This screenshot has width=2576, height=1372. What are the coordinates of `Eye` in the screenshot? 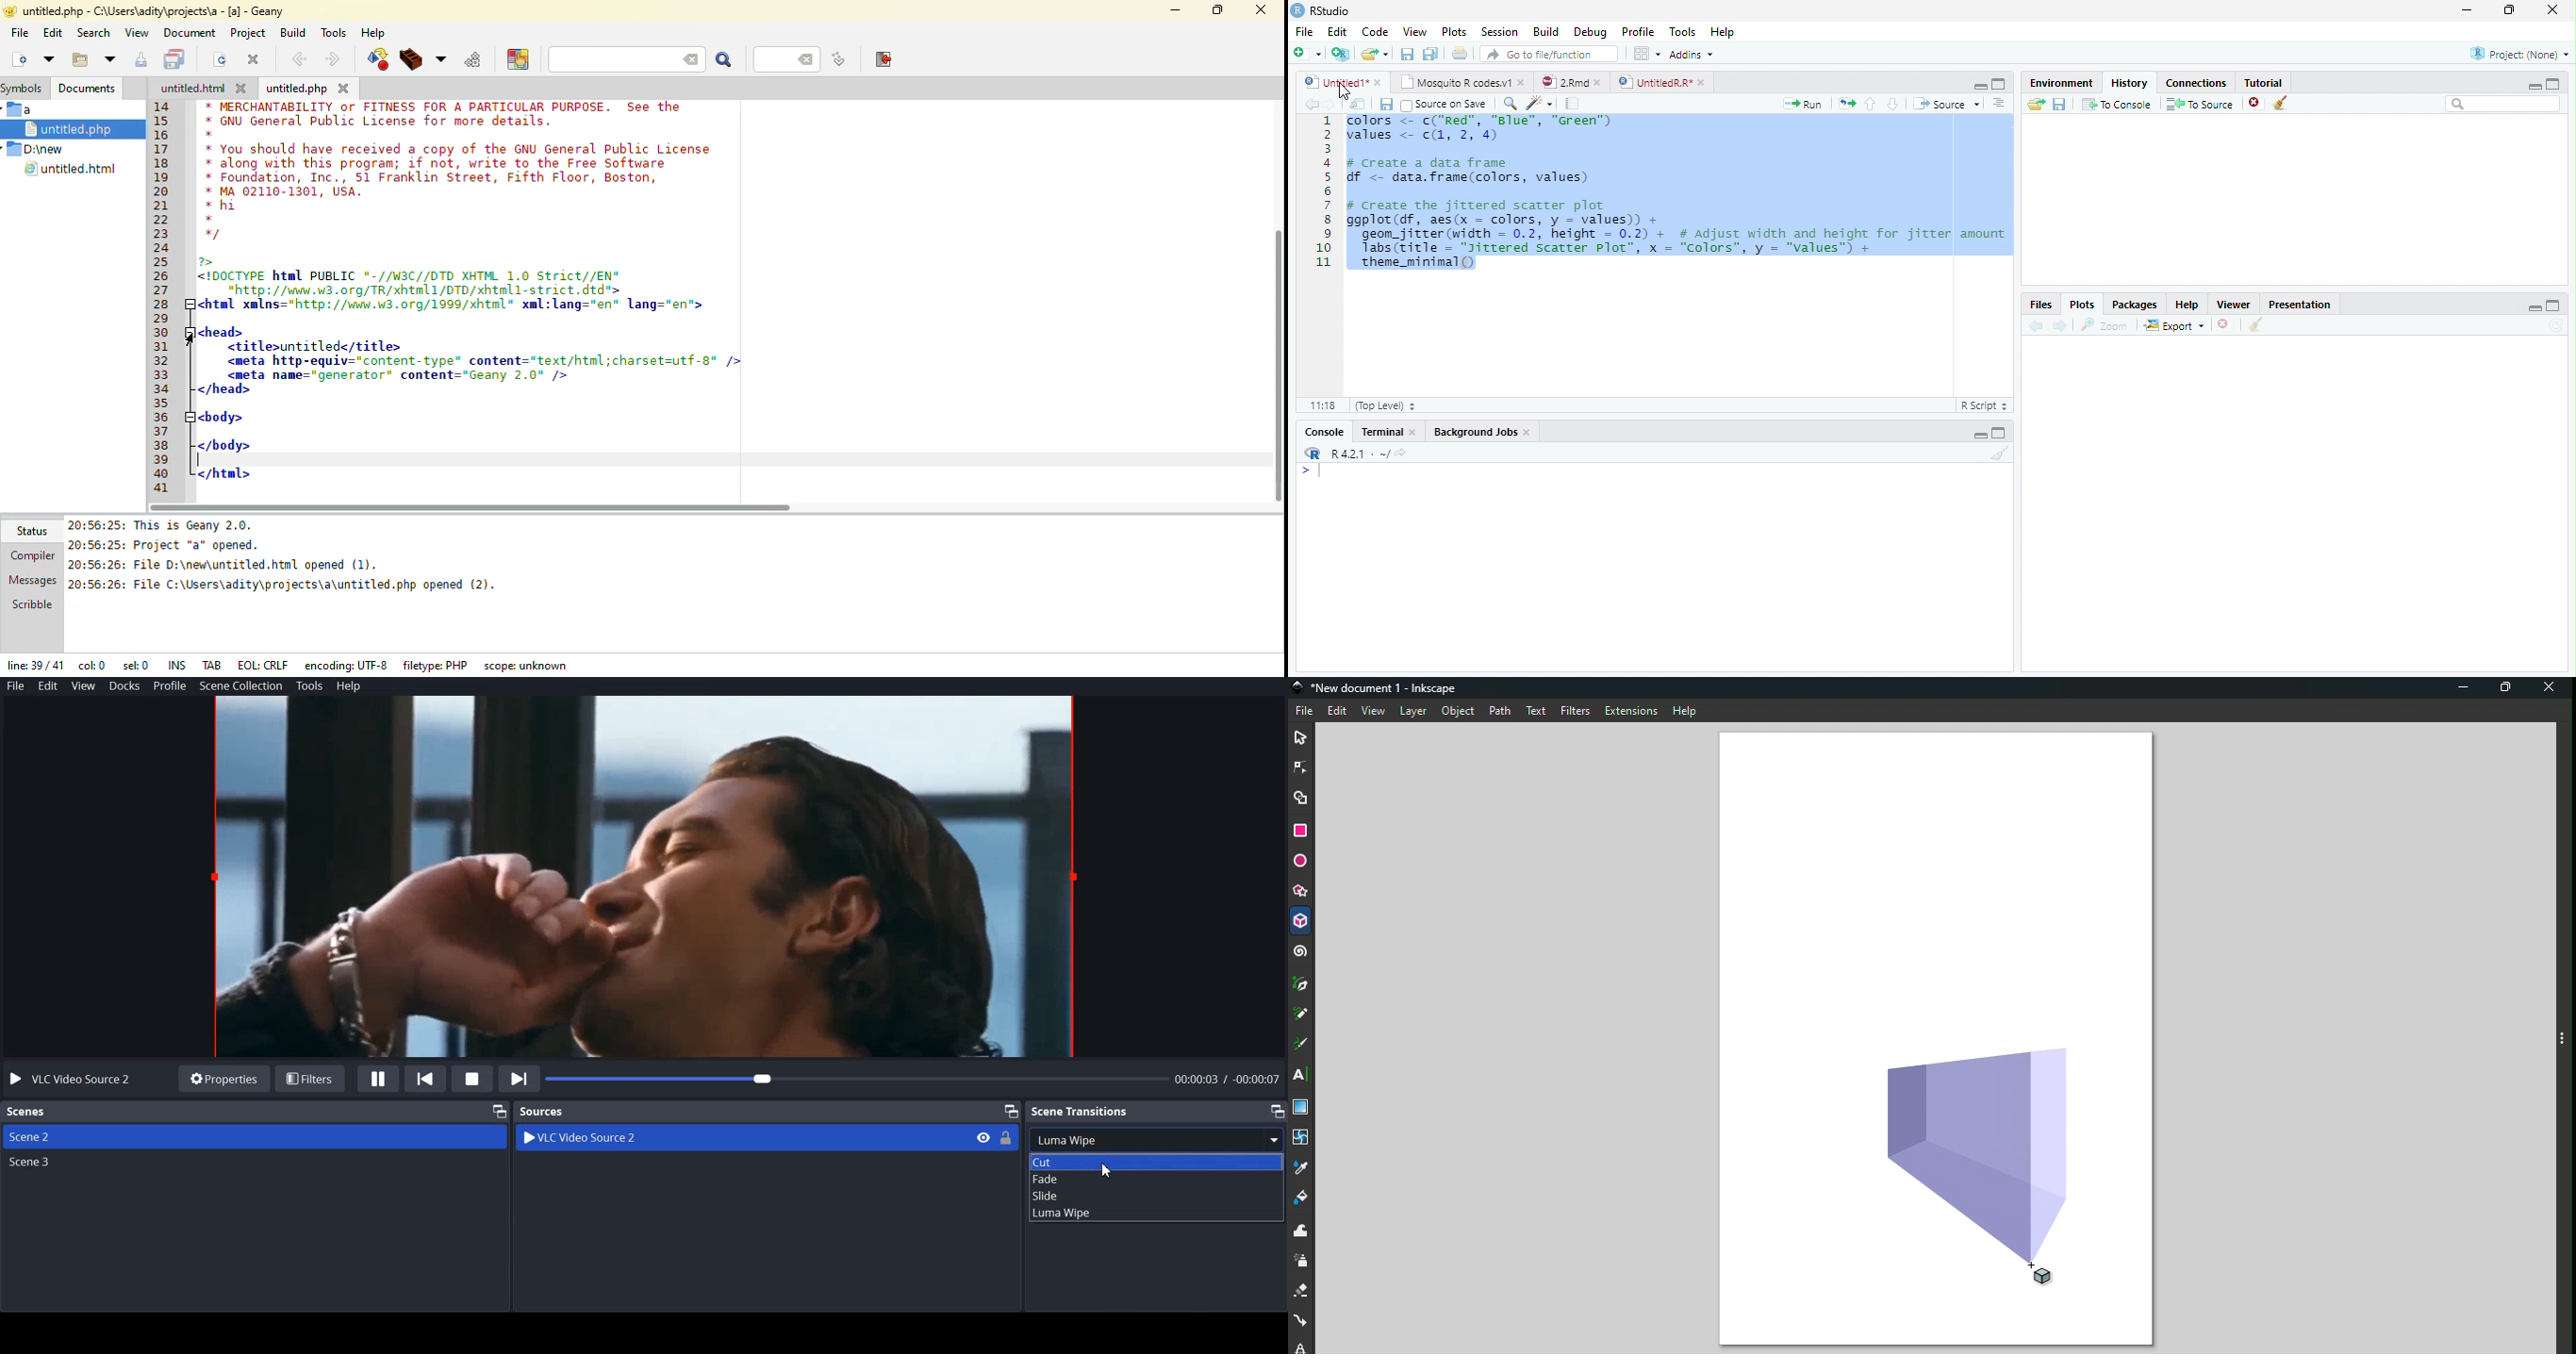 It's located at (983, 1137).